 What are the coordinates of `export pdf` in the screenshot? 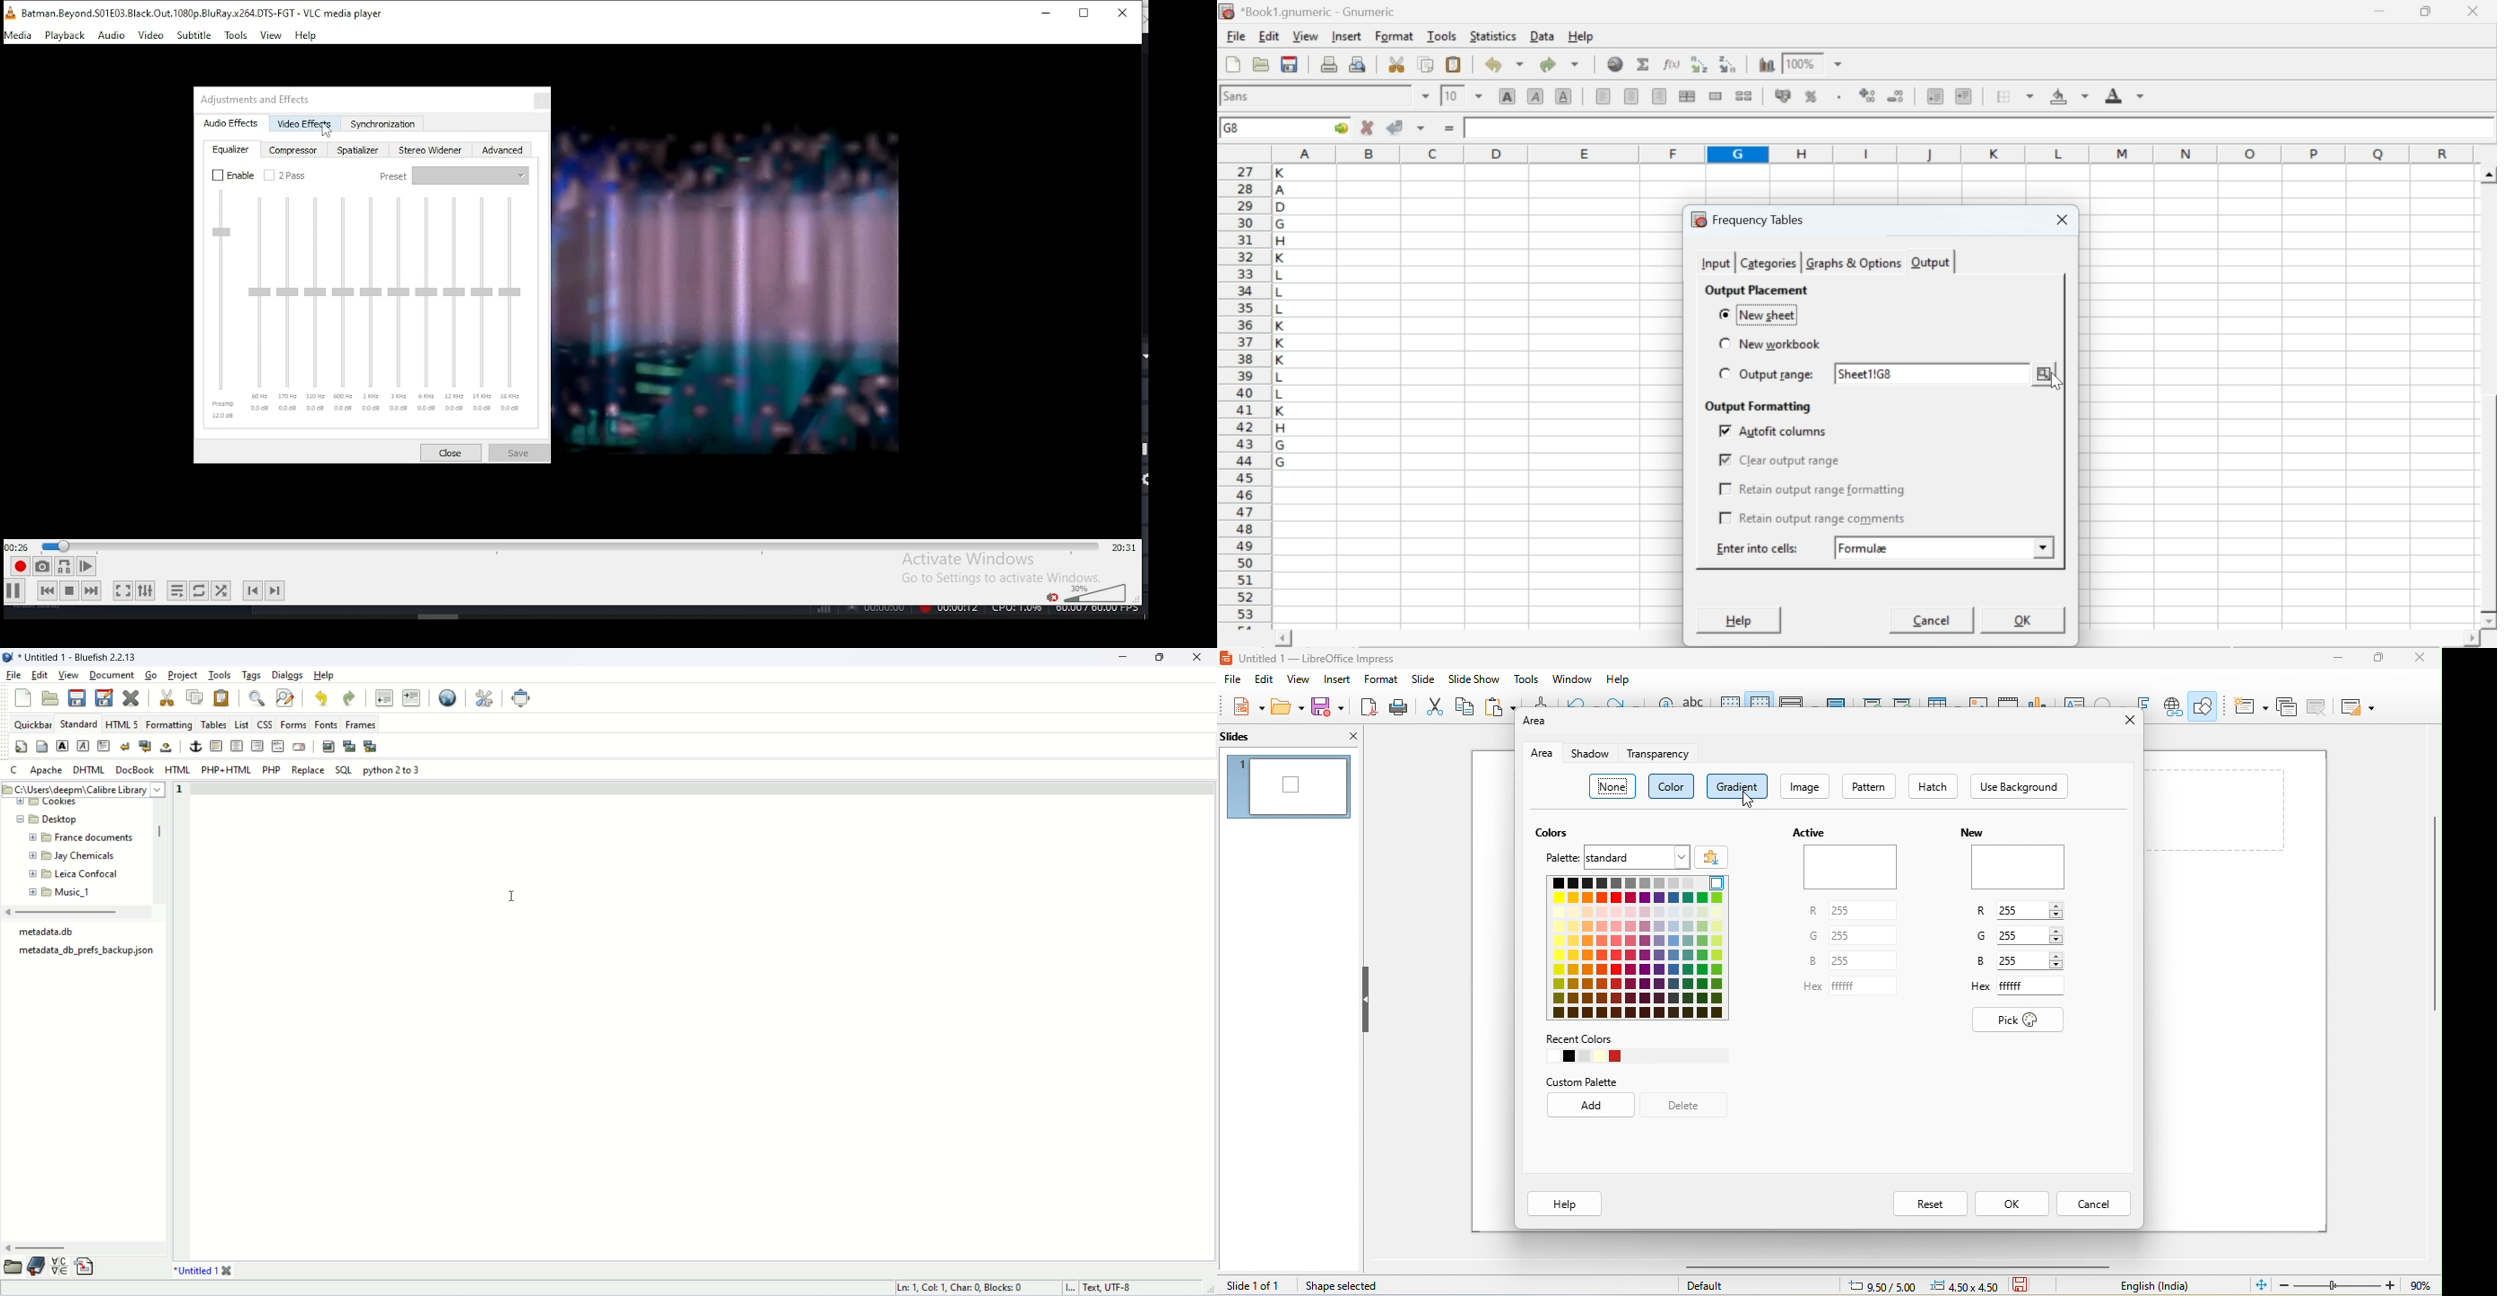 It's located at (1369, 706).